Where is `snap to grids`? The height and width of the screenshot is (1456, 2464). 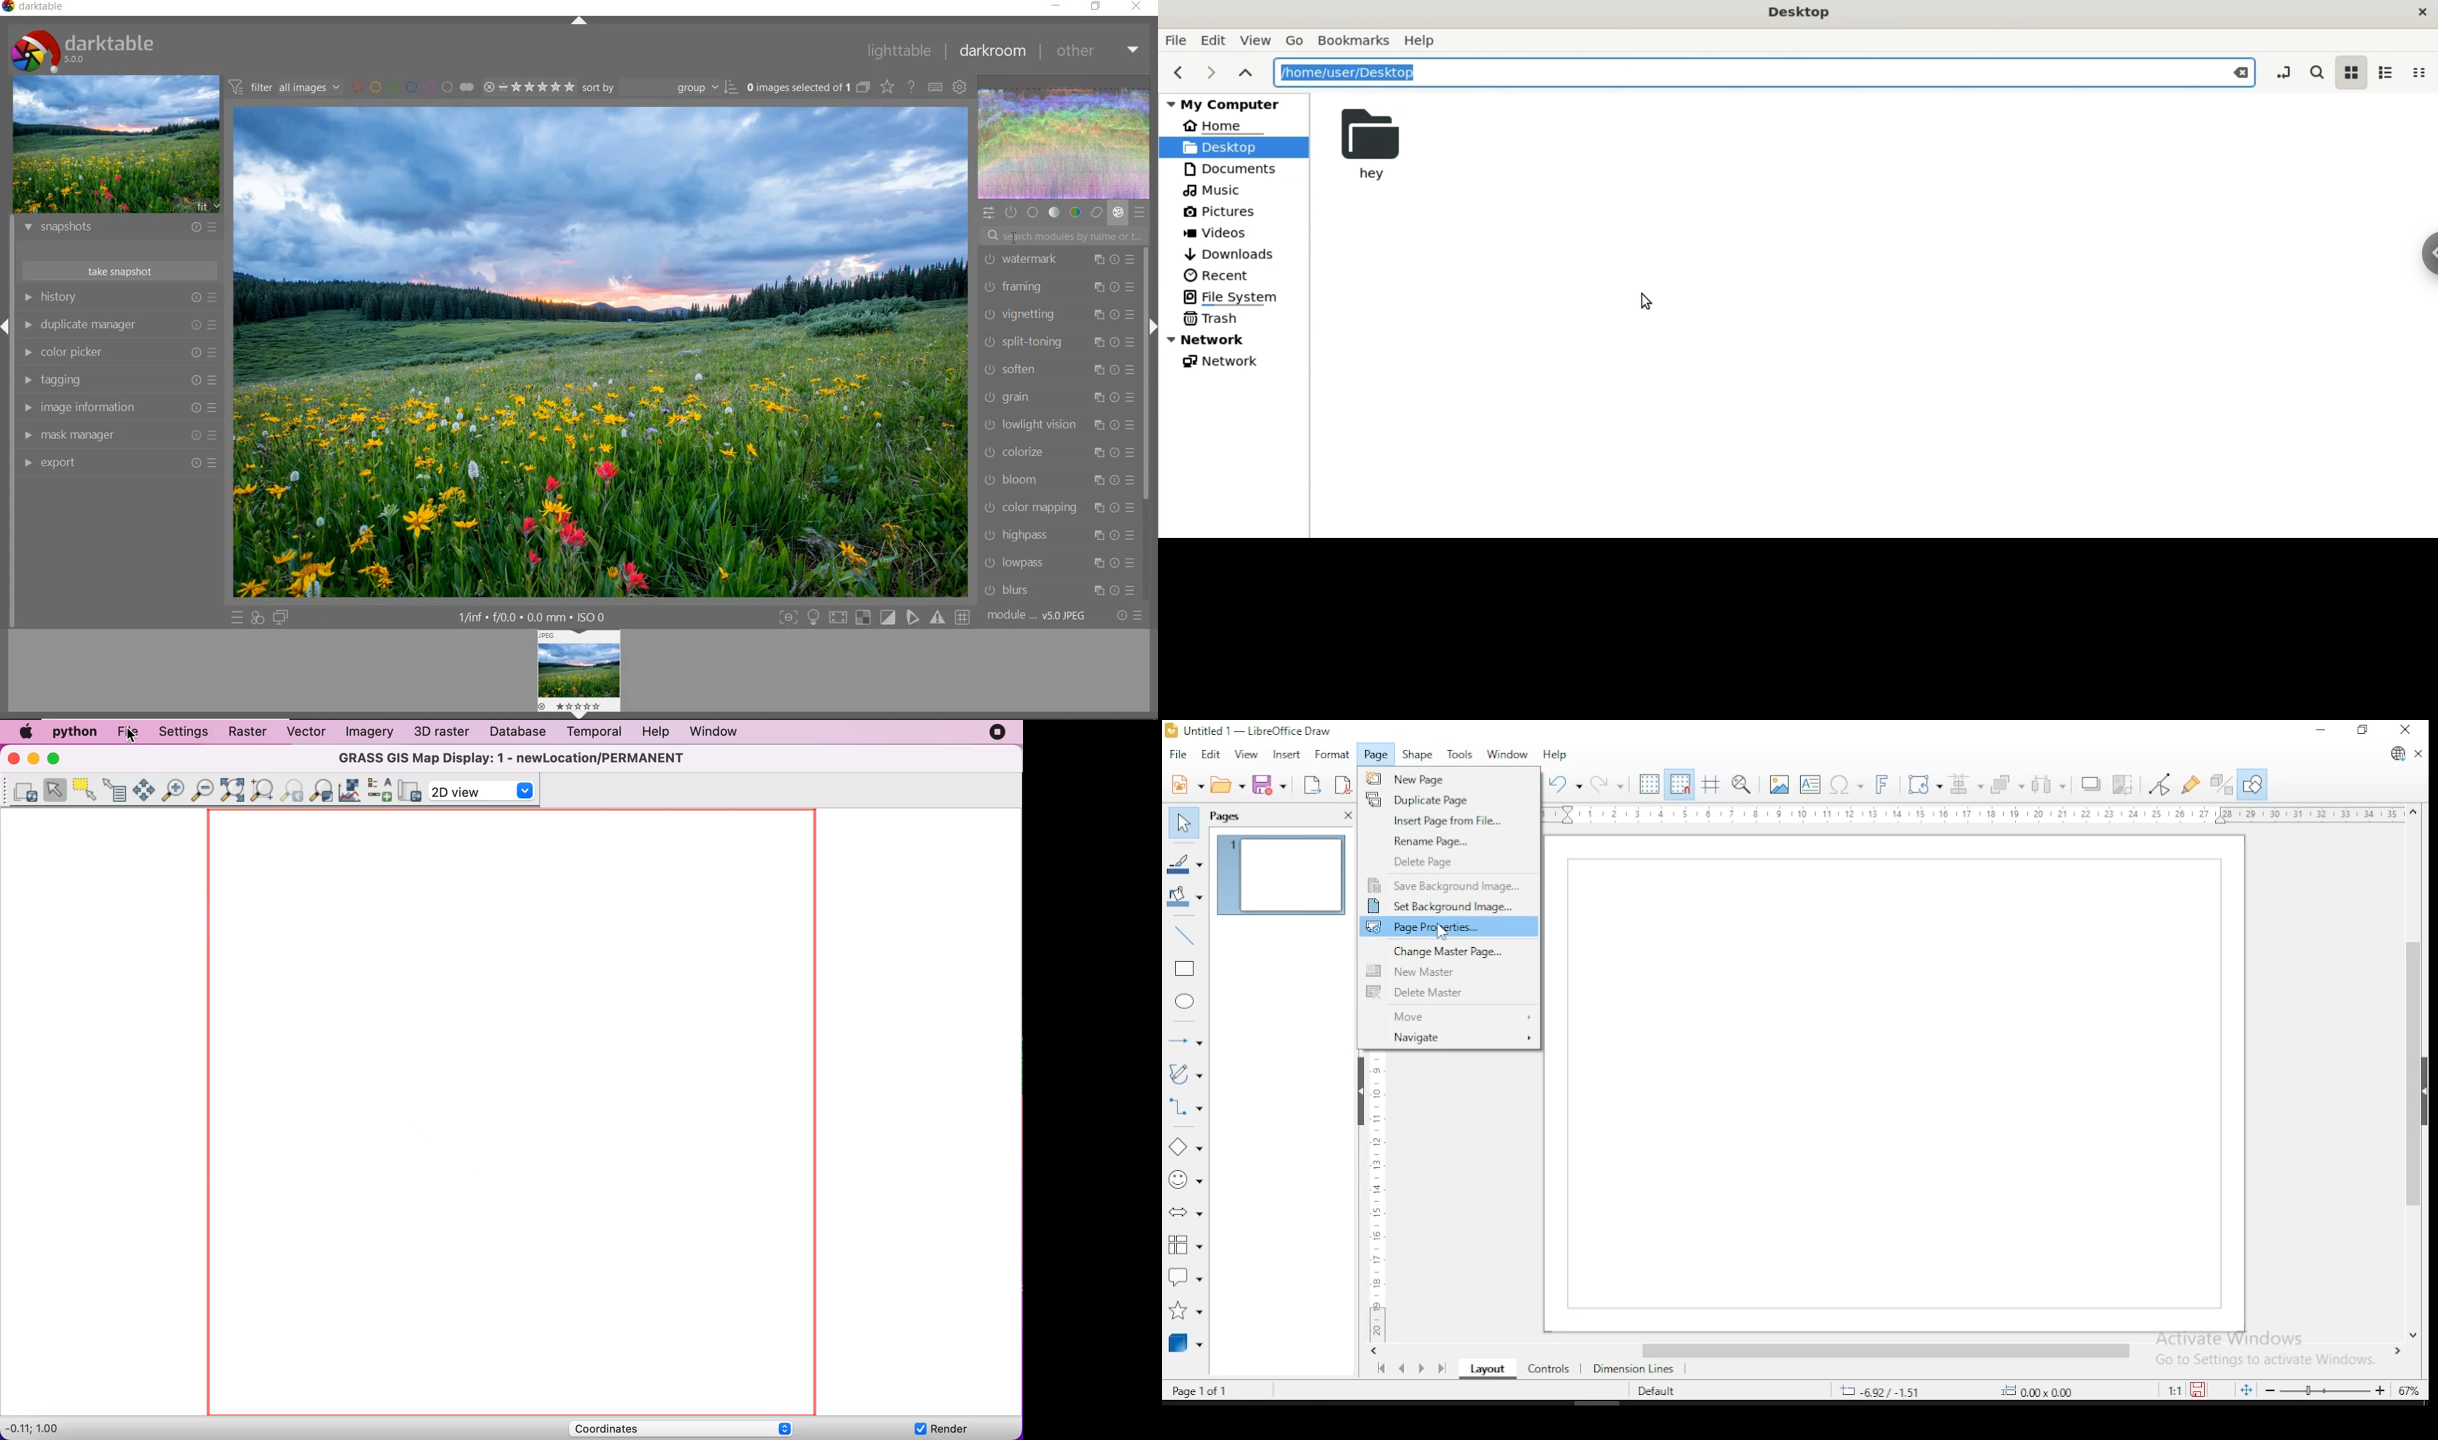 snap to grids is located at coordinates (1682, 786).